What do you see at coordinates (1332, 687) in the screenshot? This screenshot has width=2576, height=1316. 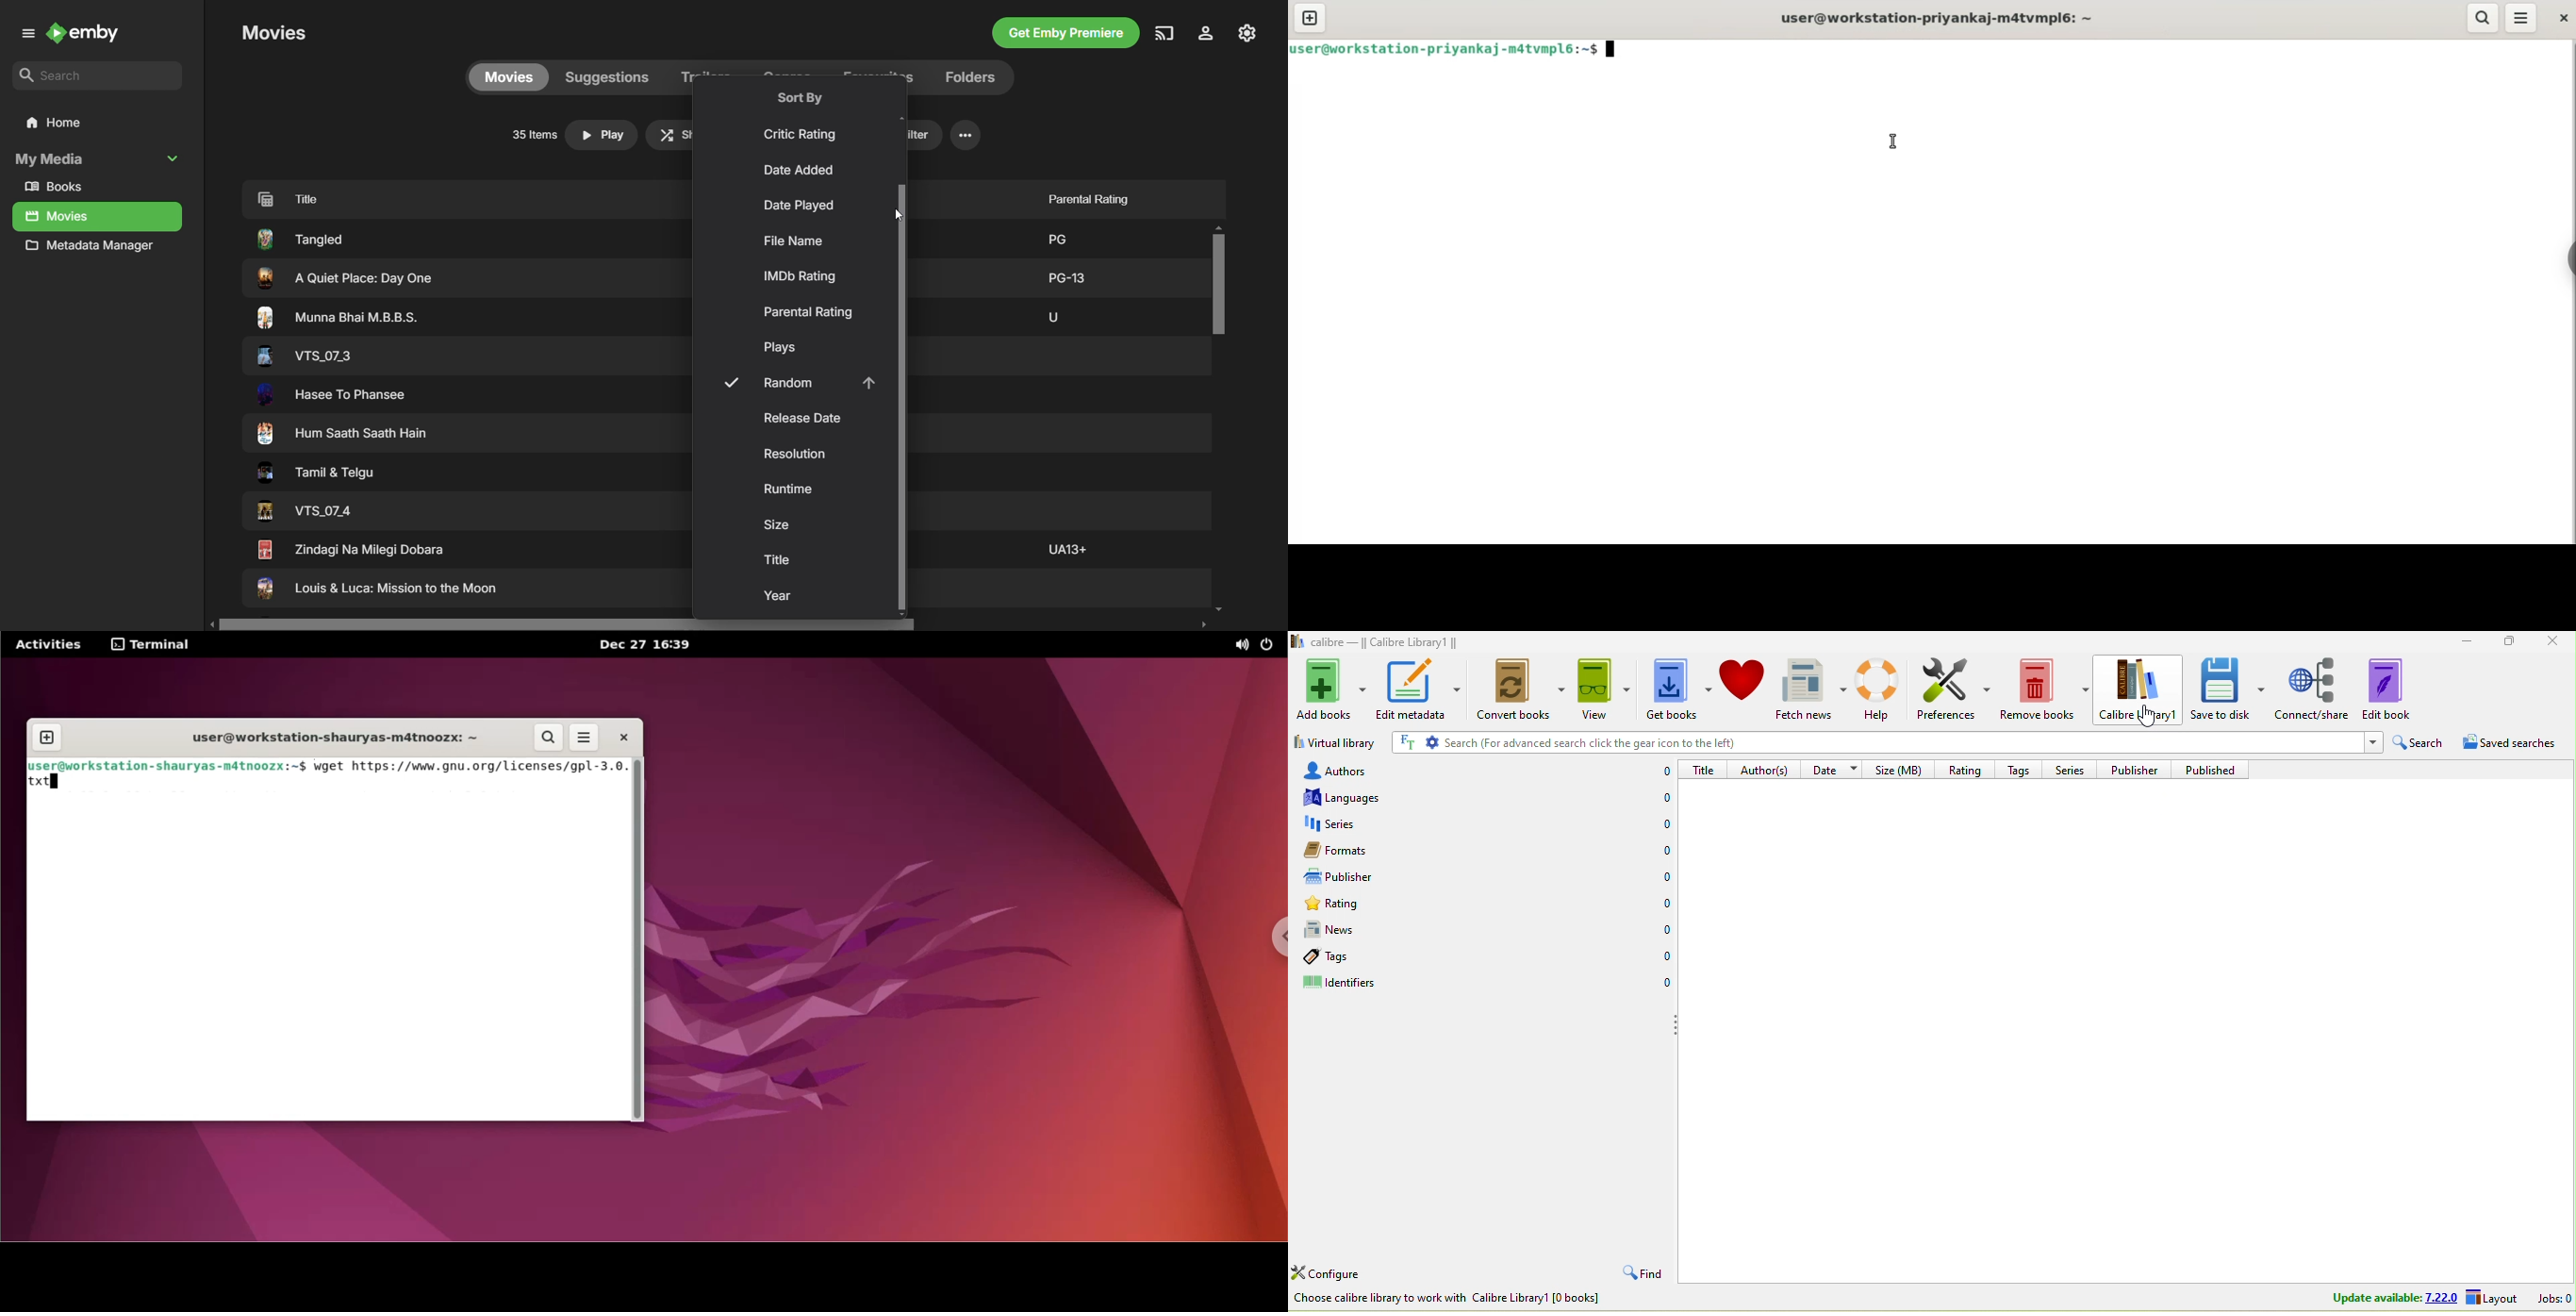 I see `add books` at bounding box center [1332, 687].